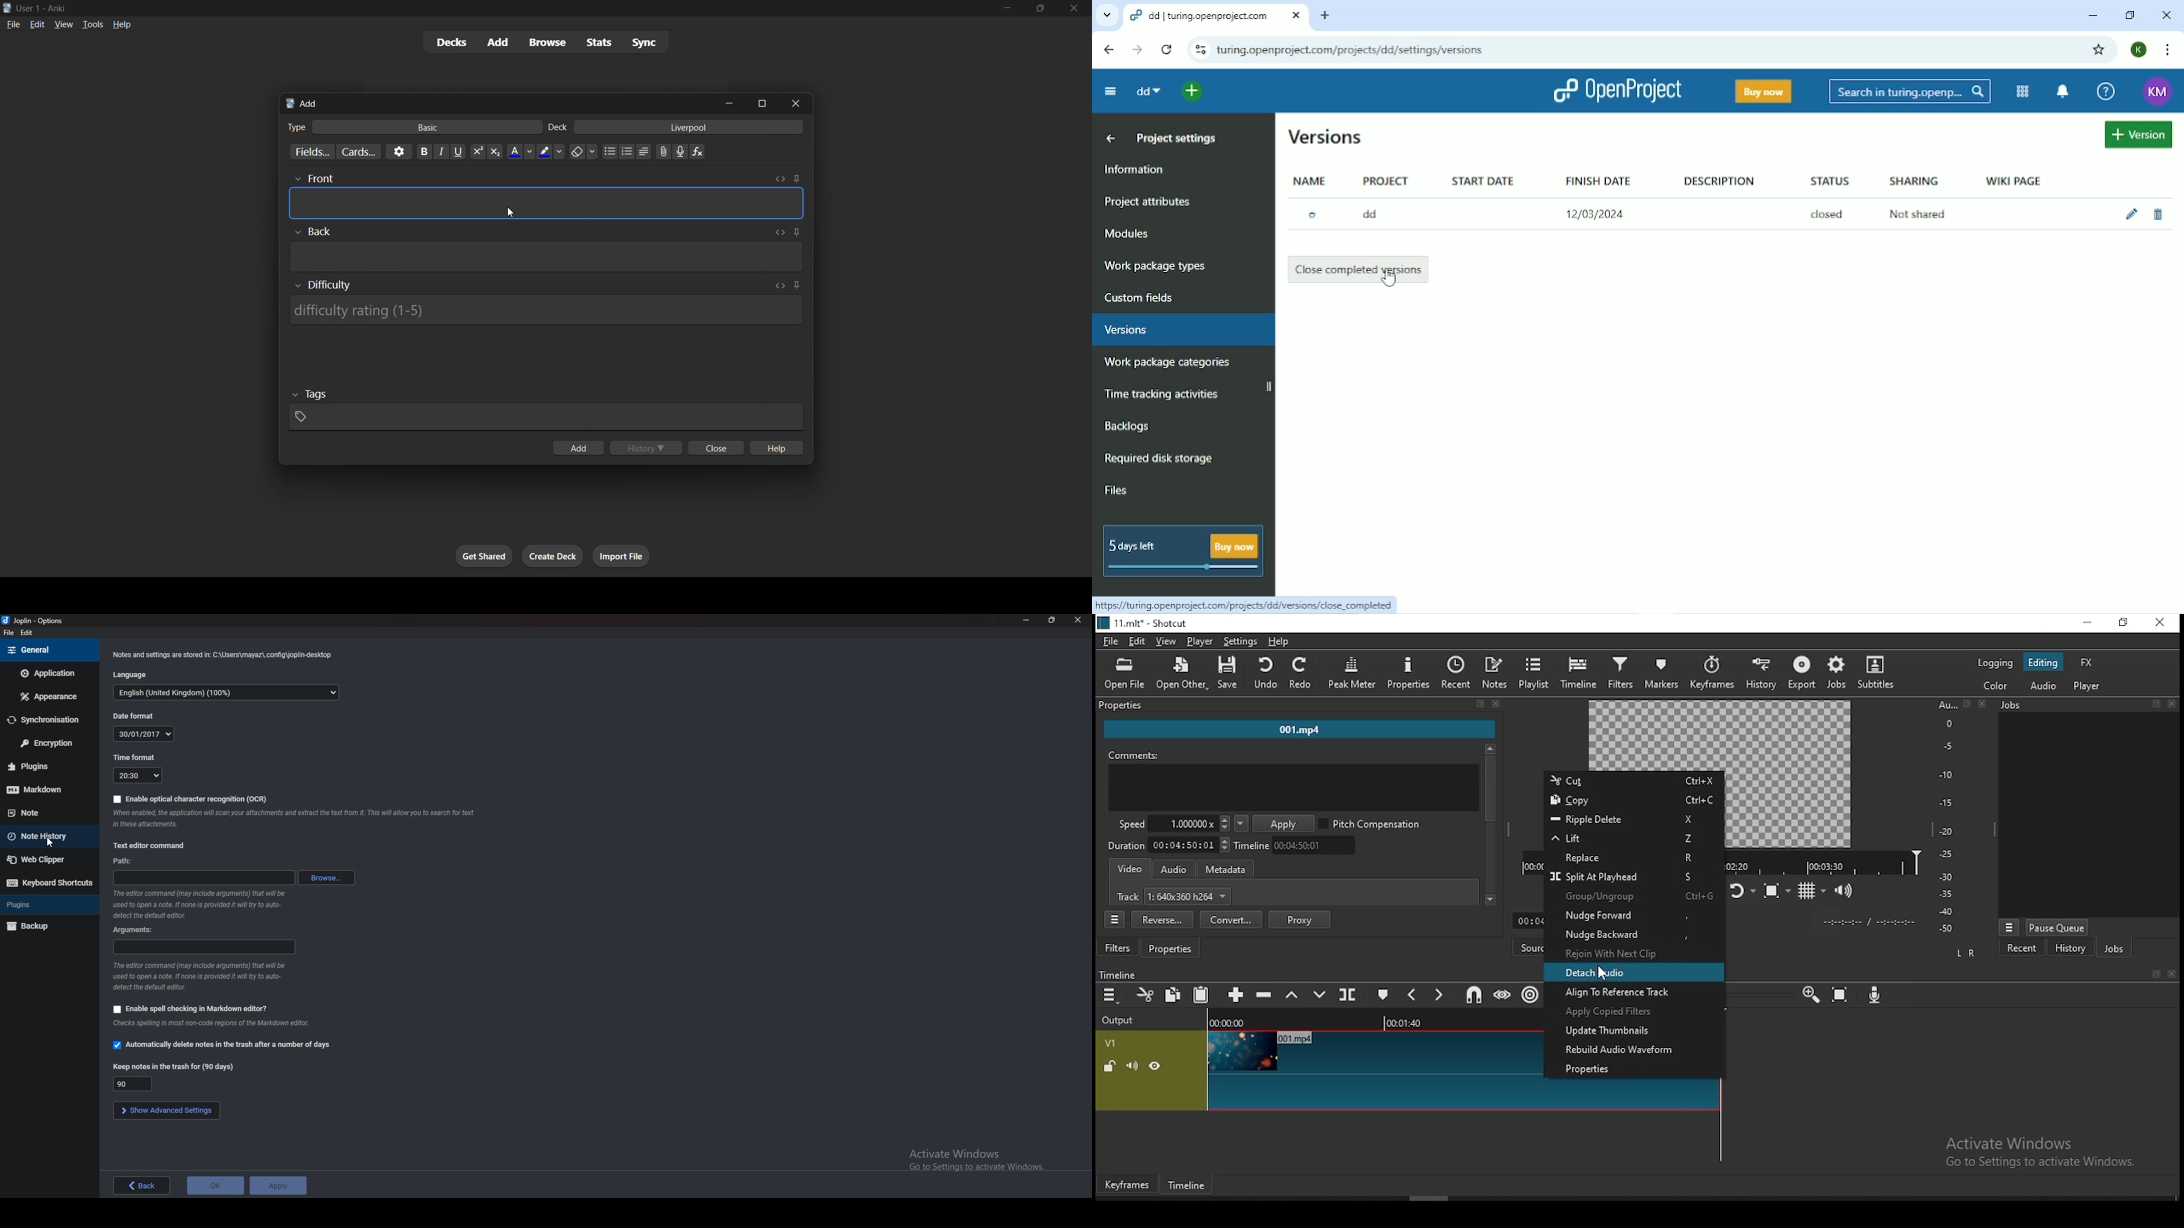  Describe the element at coordinates (48, 673) in the screenshot. I see `Application` at that location.